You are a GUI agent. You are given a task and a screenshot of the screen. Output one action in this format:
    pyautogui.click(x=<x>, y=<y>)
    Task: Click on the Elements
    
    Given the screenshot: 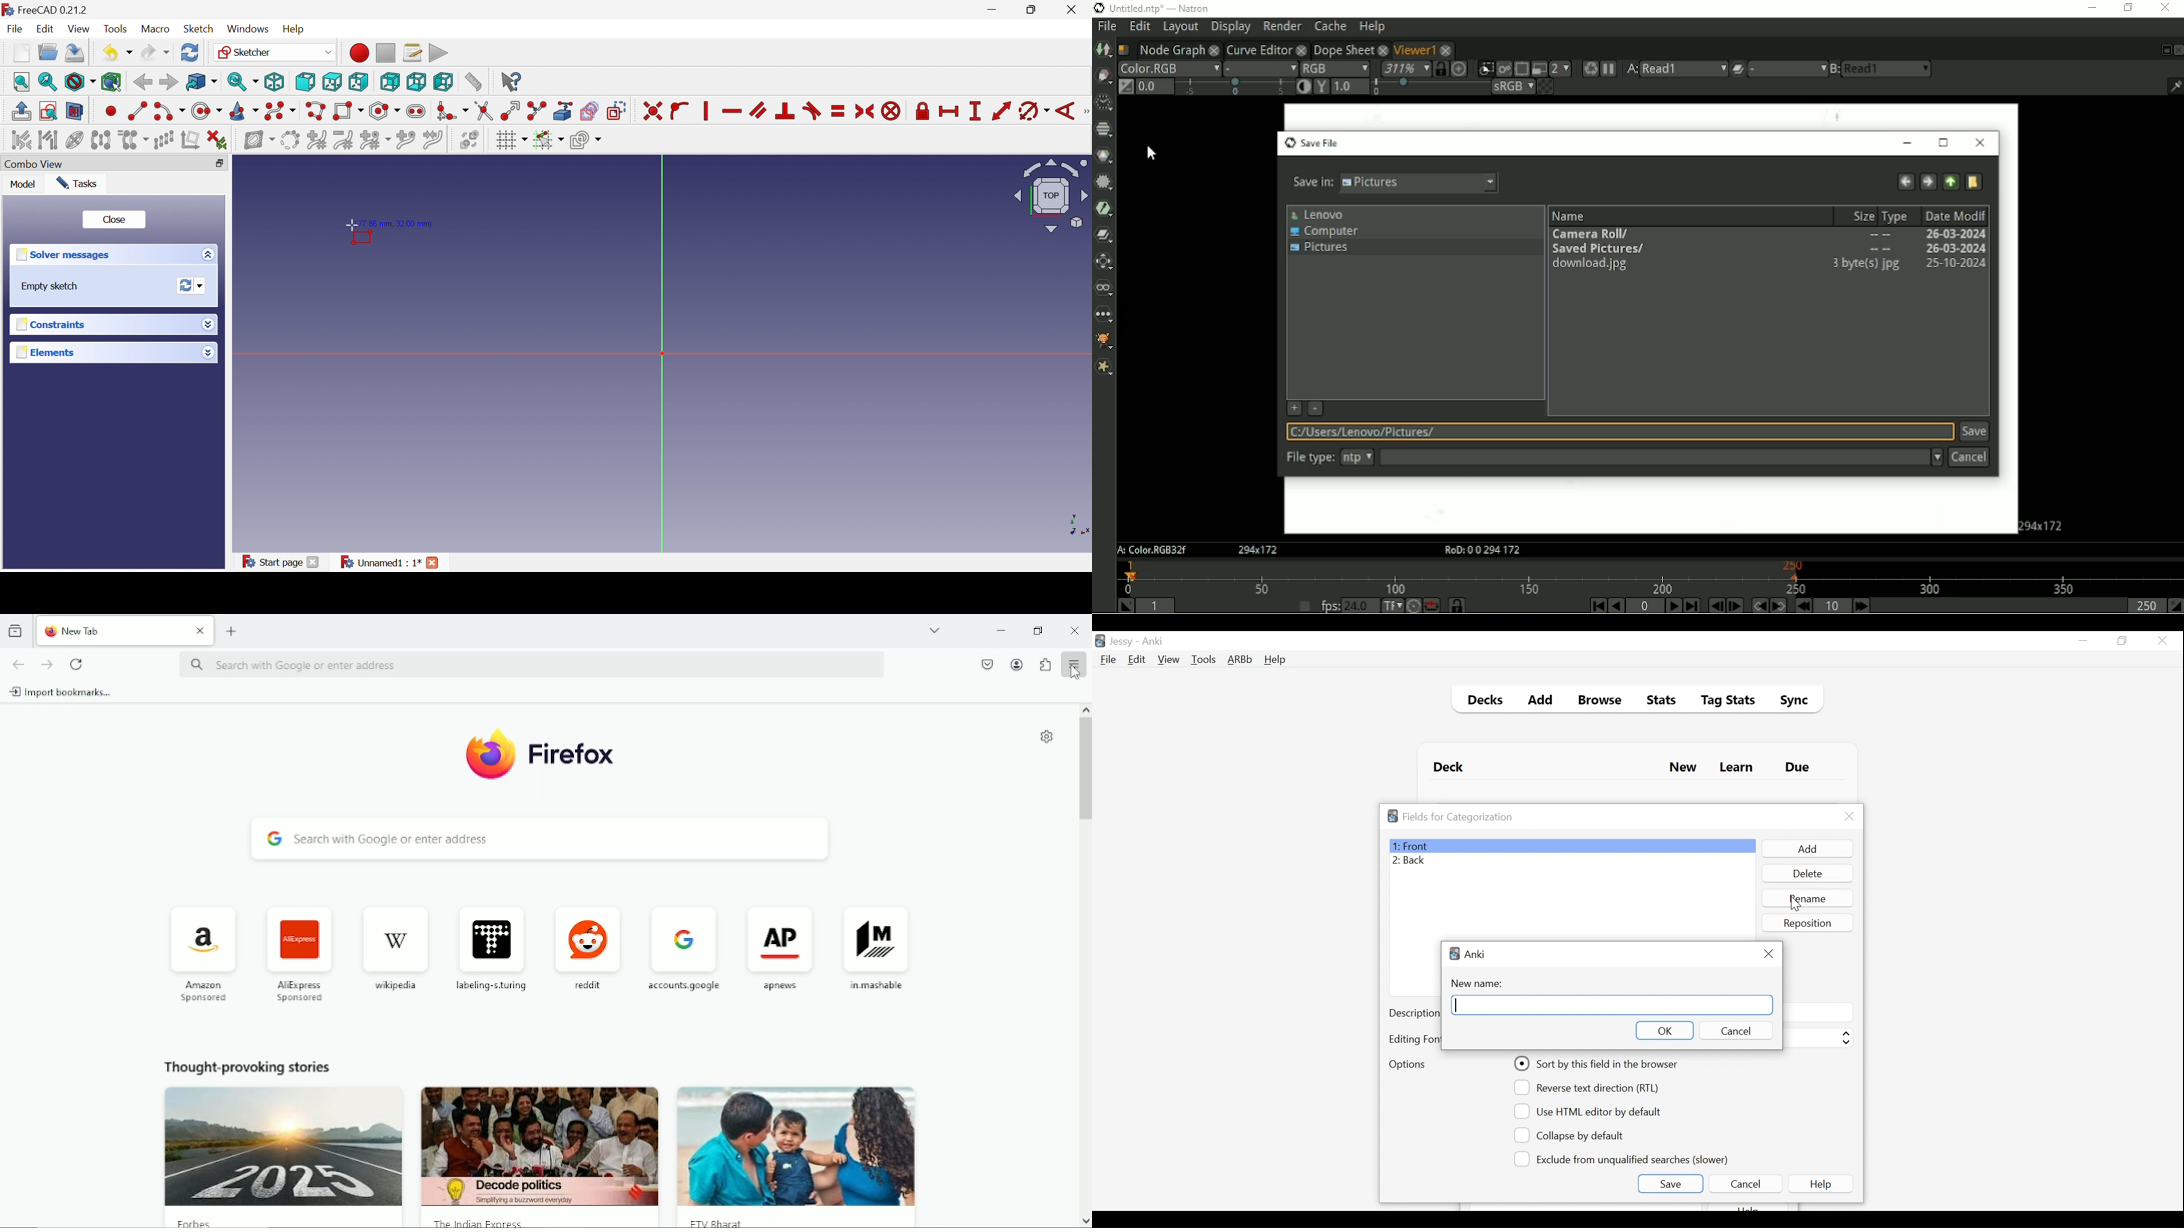 What is the action you would take?
    pyautogui.click(x=45, y=353)
    